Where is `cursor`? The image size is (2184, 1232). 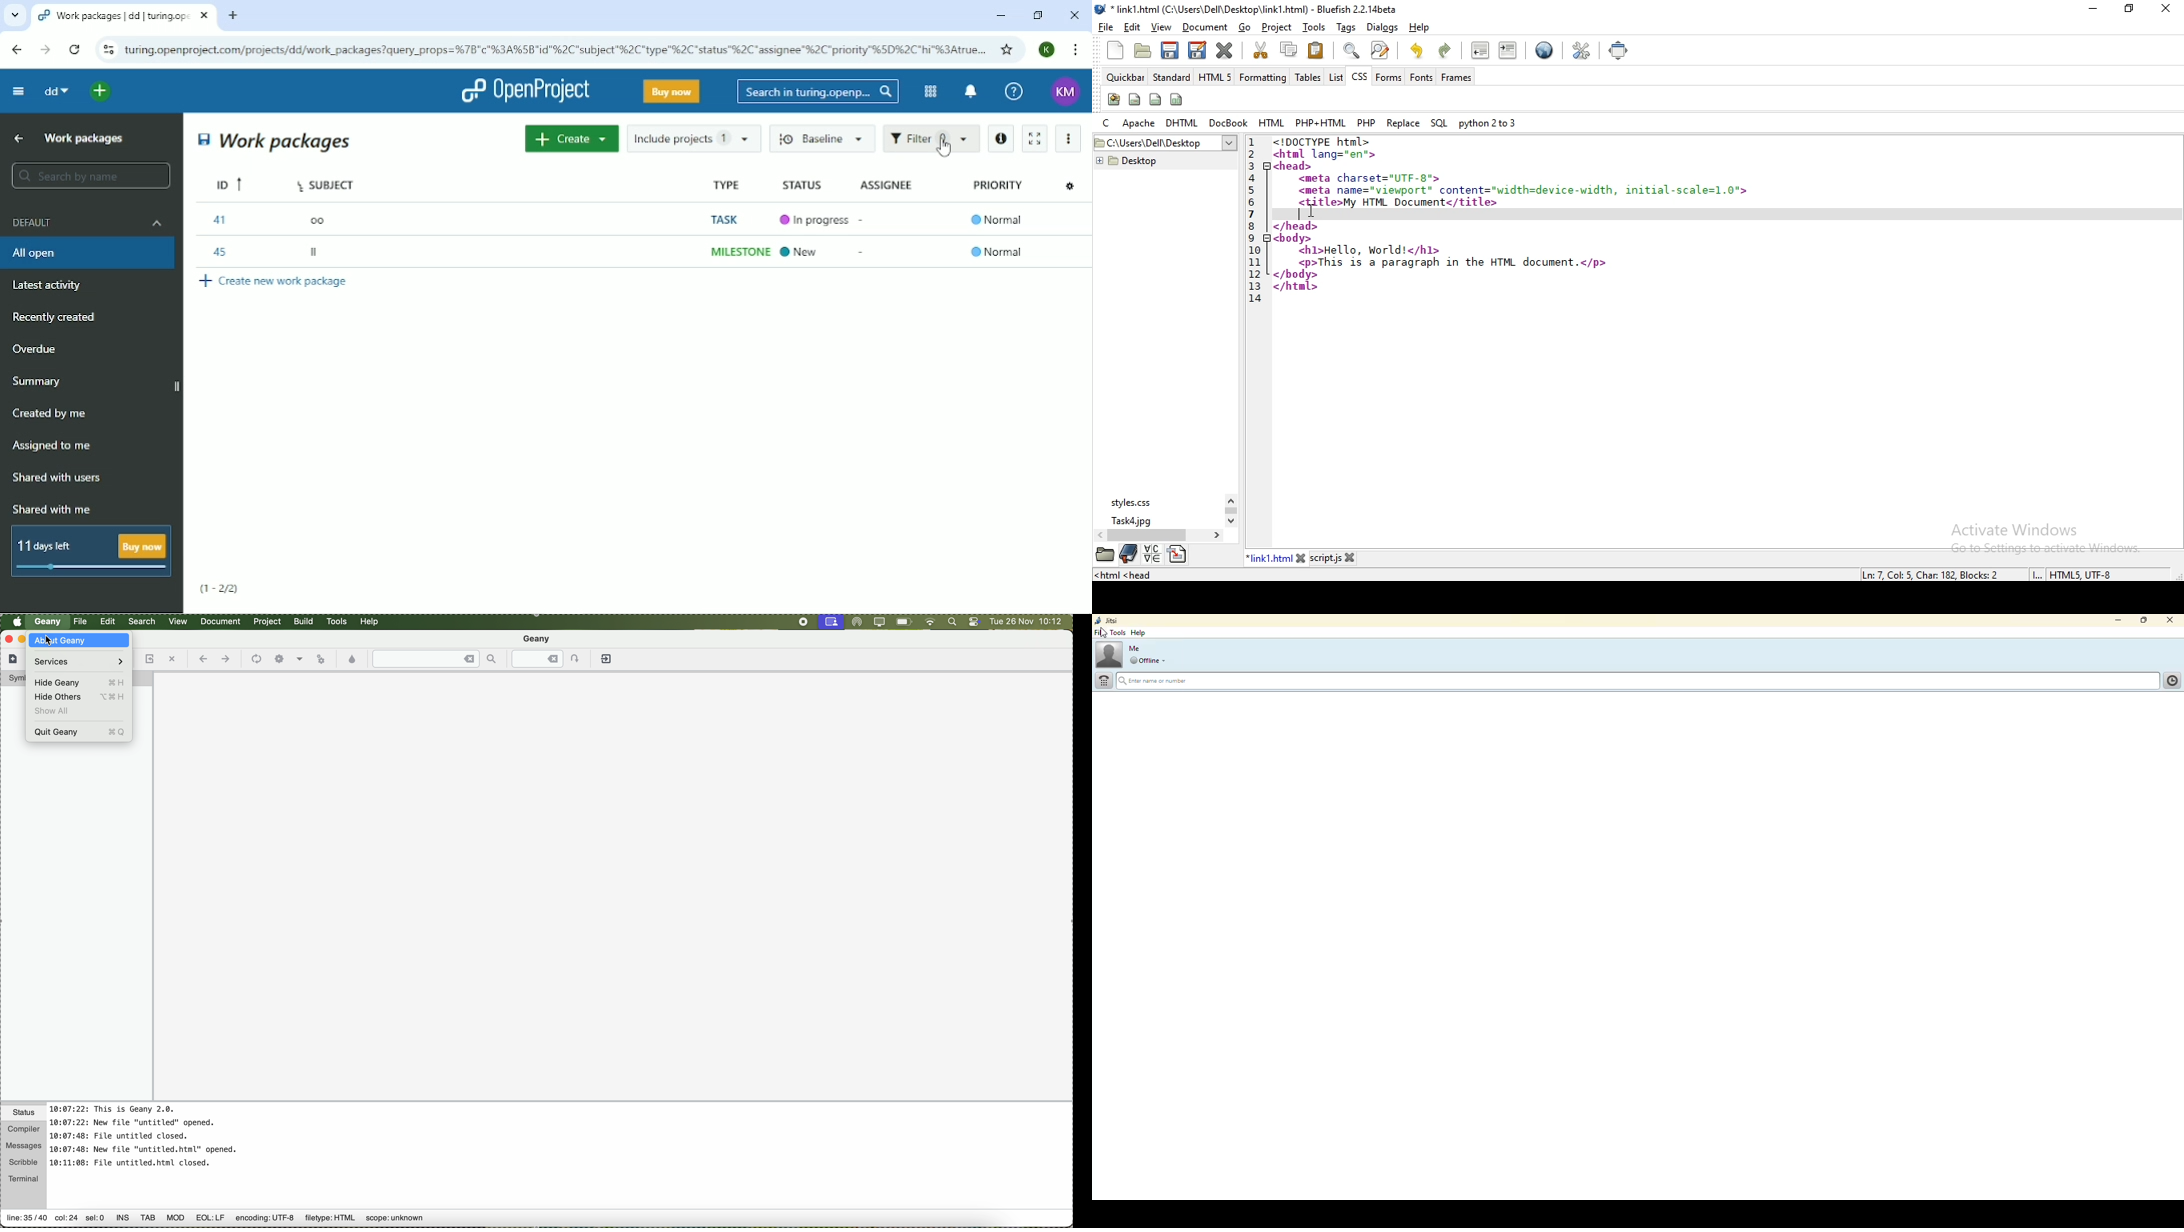
cursor is located at coordinates (1311, 211).